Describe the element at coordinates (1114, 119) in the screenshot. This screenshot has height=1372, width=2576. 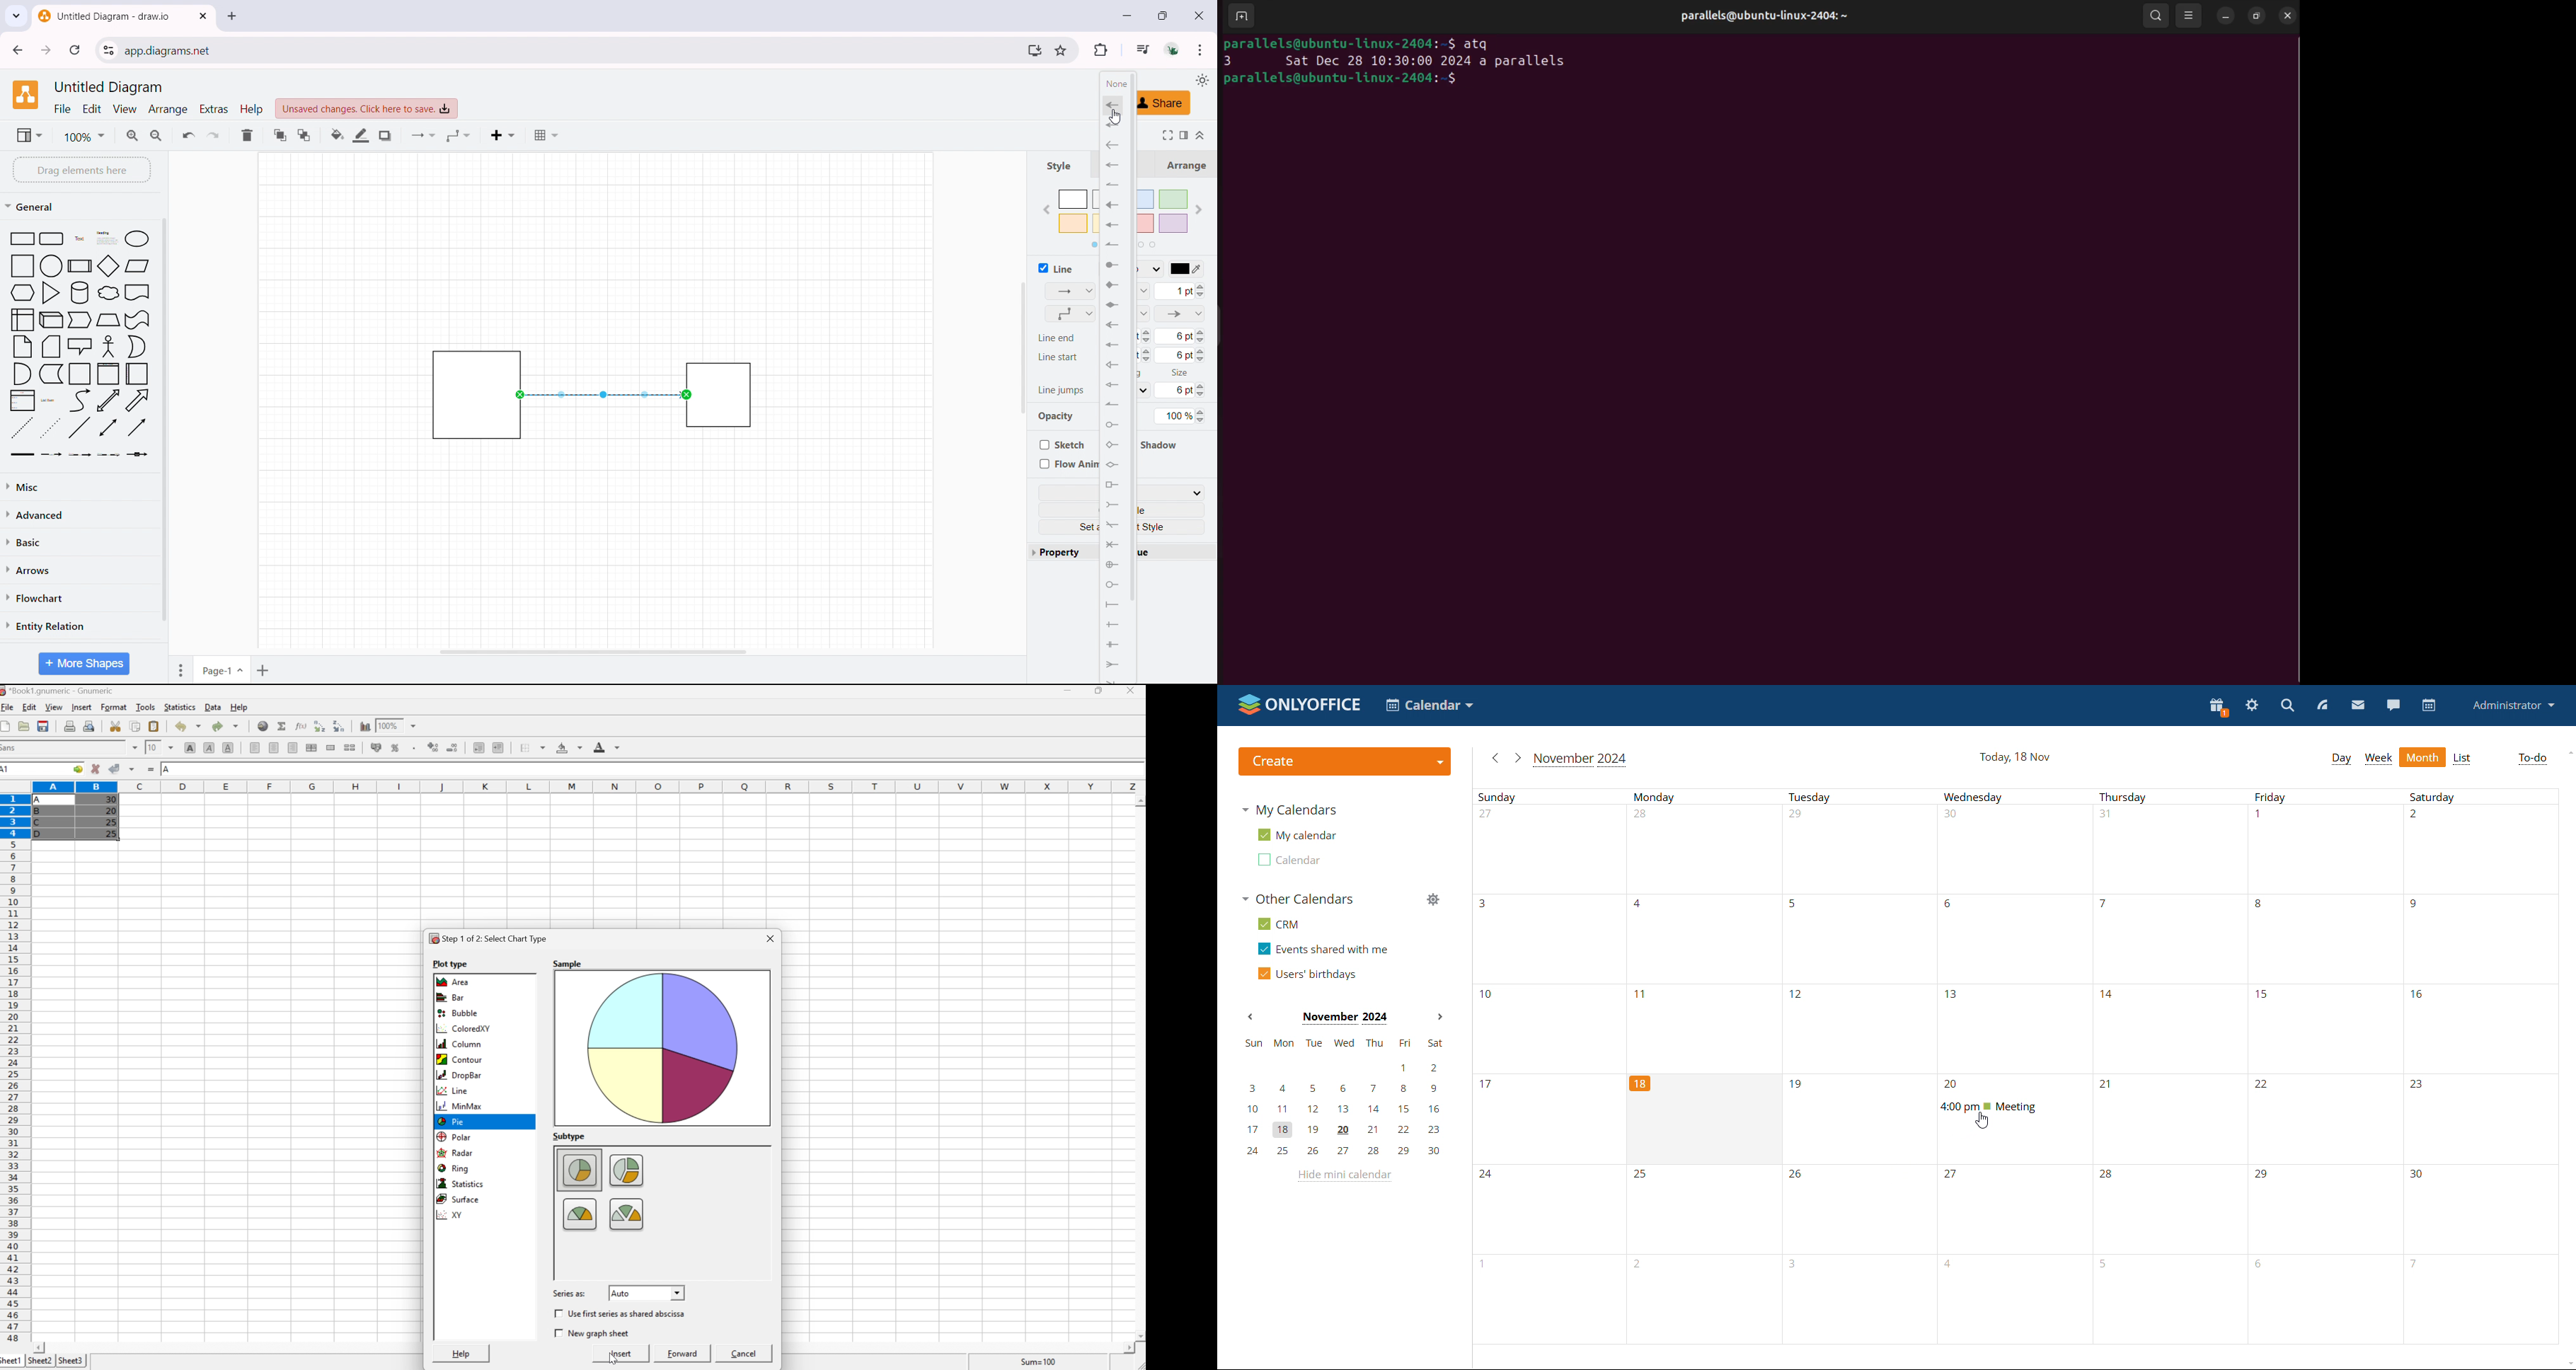
I see `cursor` at that location.